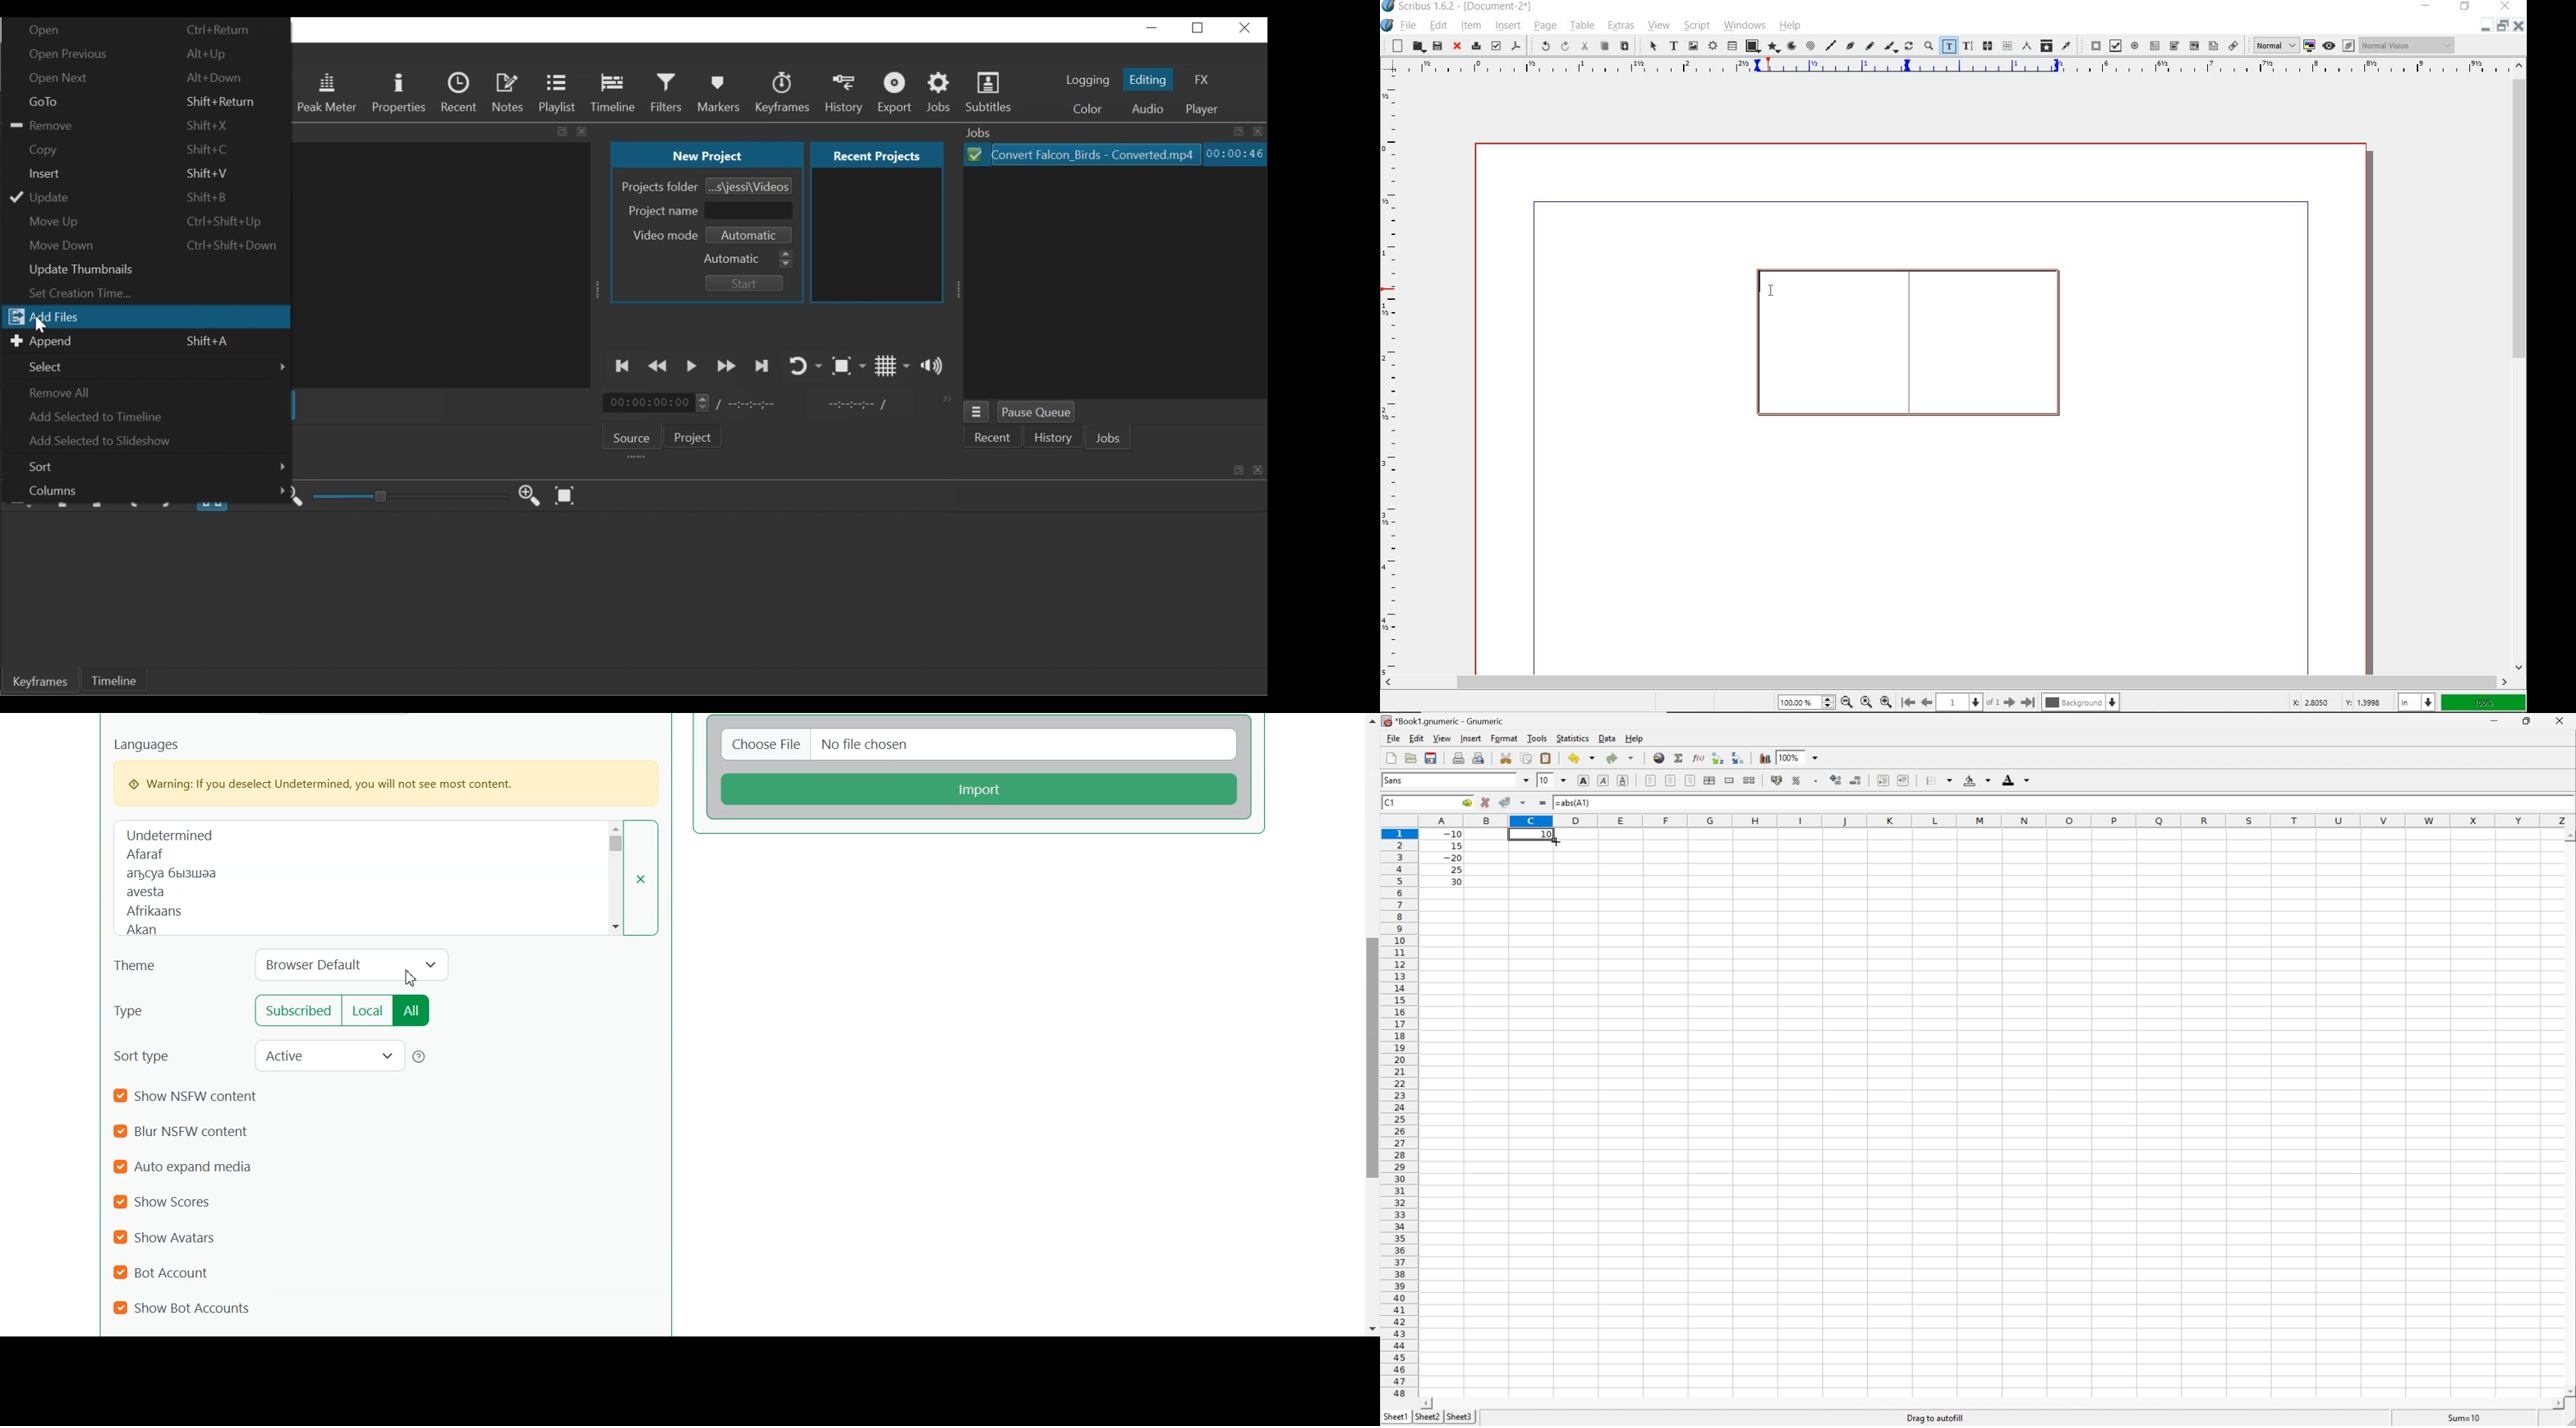 The width and height of the screenshot is (2576, 1428). I want to click on Show NSFW content, so click(189, 1098).